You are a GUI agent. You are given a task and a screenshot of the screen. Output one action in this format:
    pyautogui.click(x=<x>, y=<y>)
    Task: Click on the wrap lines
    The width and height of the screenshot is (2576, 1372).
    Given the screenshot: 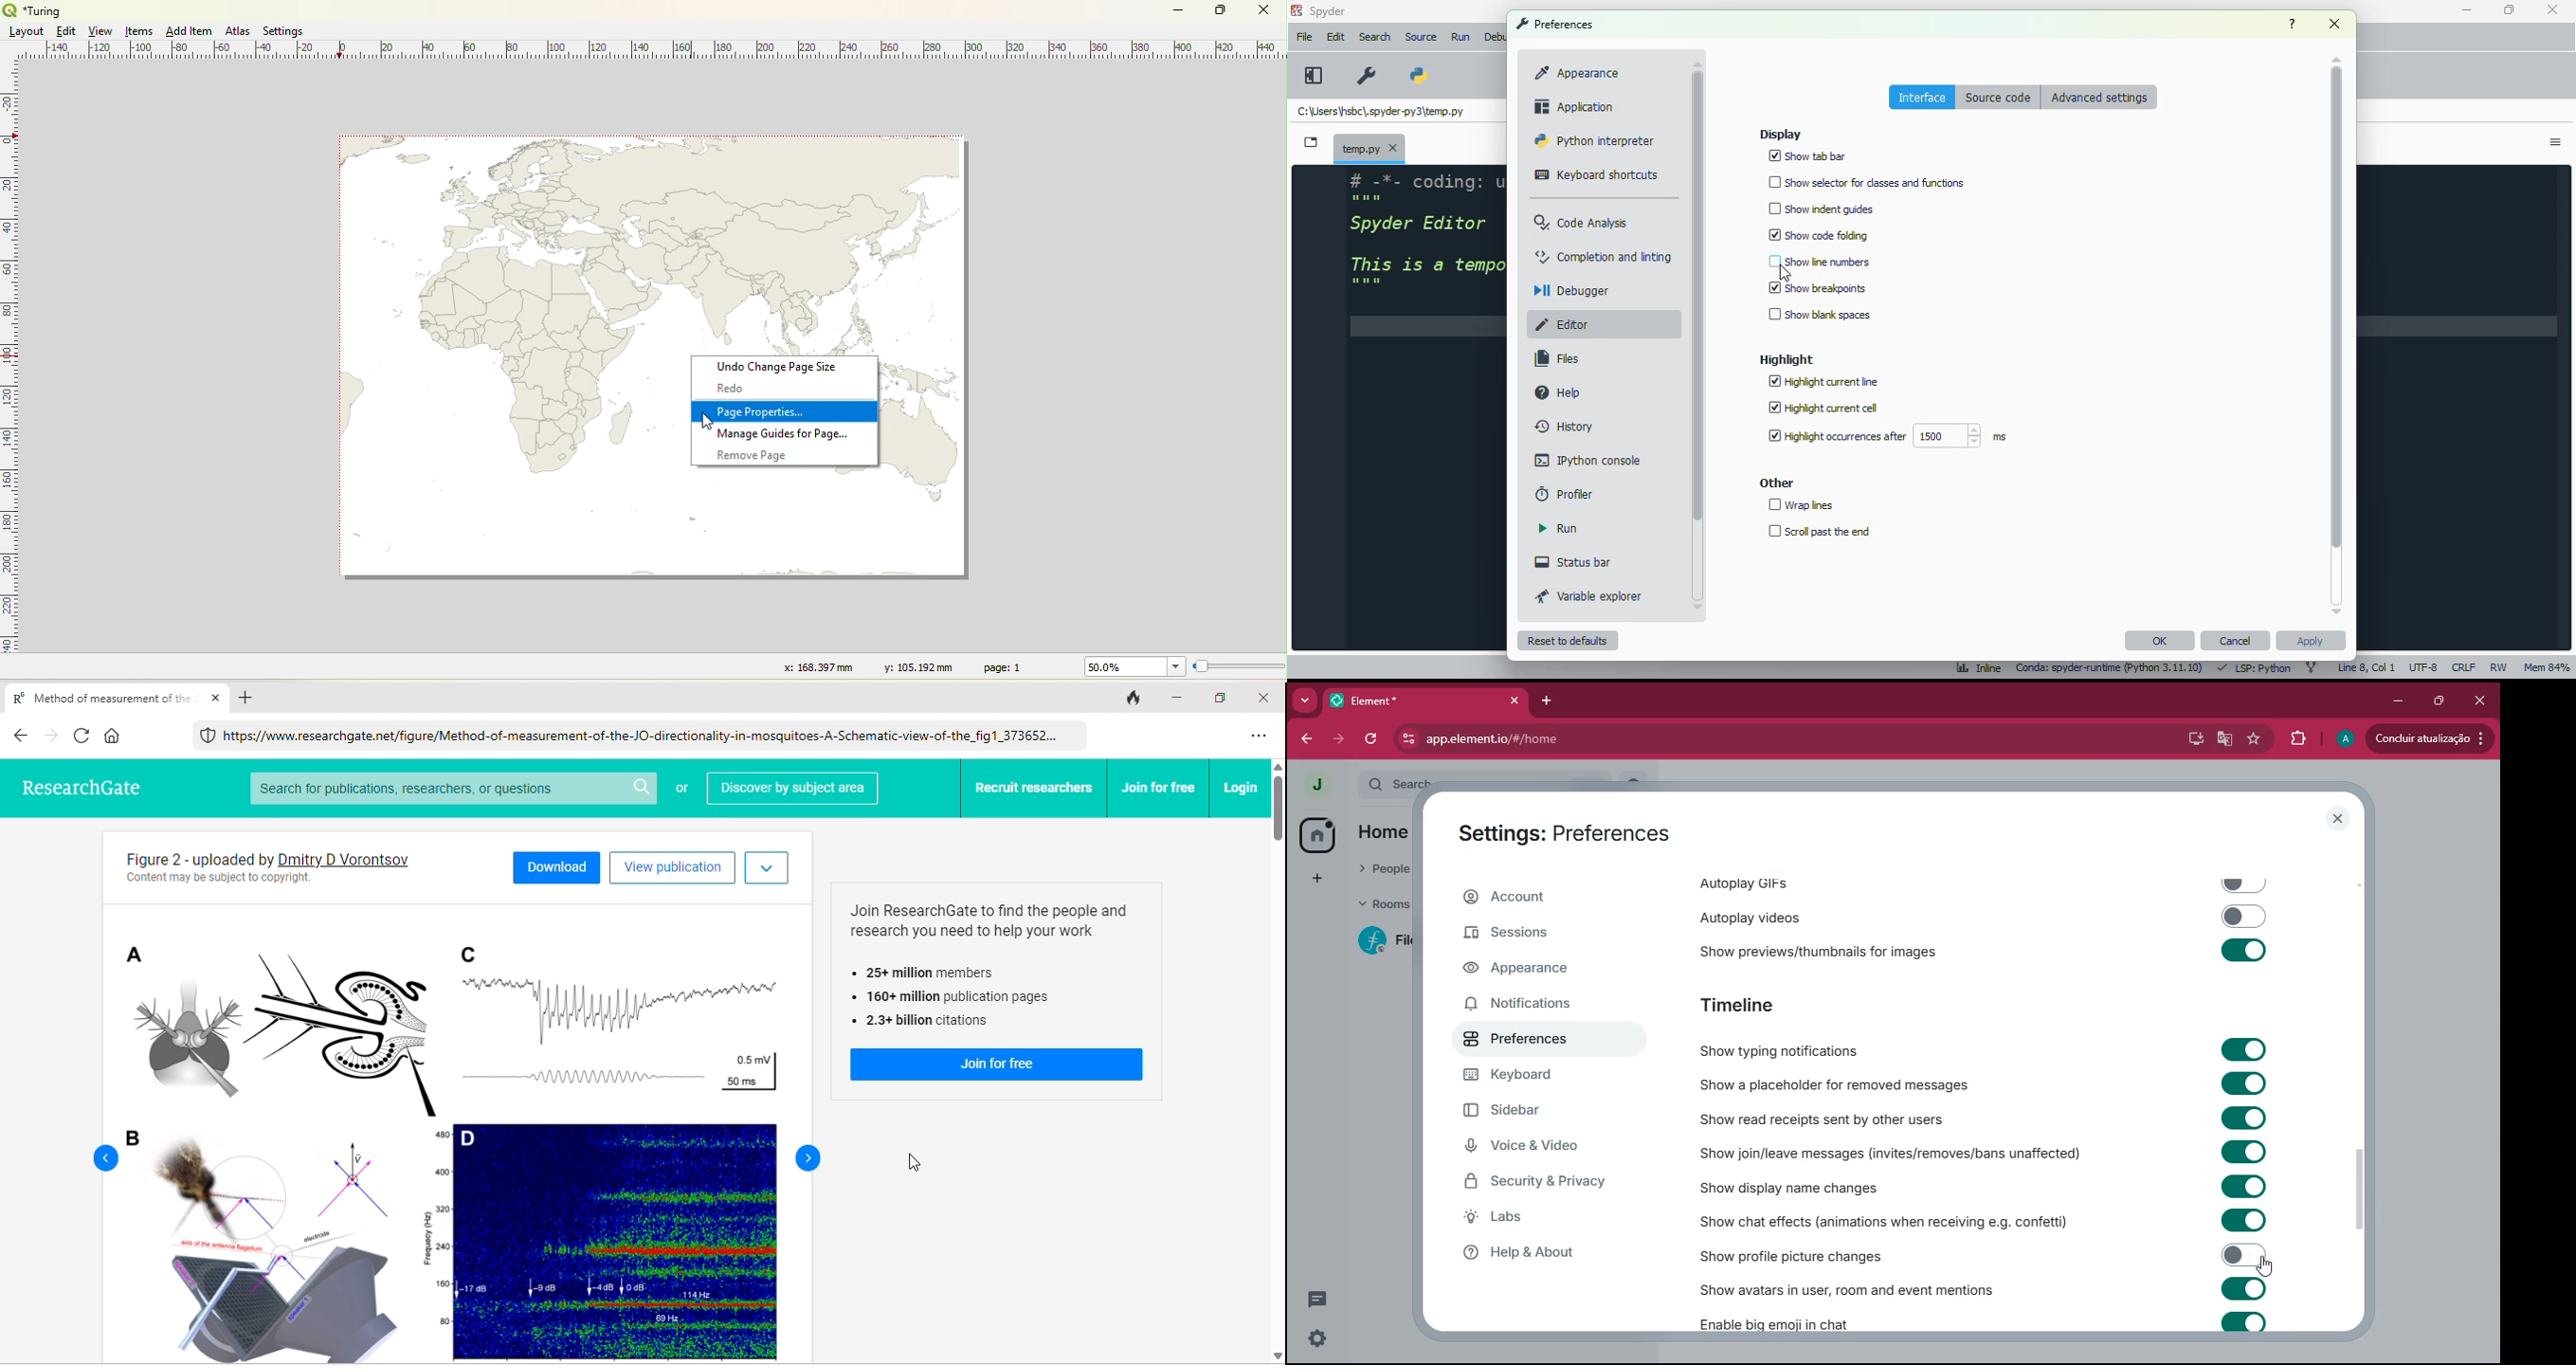 What is the action you would take?
    pyautogui.click(x=1800, y=505)
    